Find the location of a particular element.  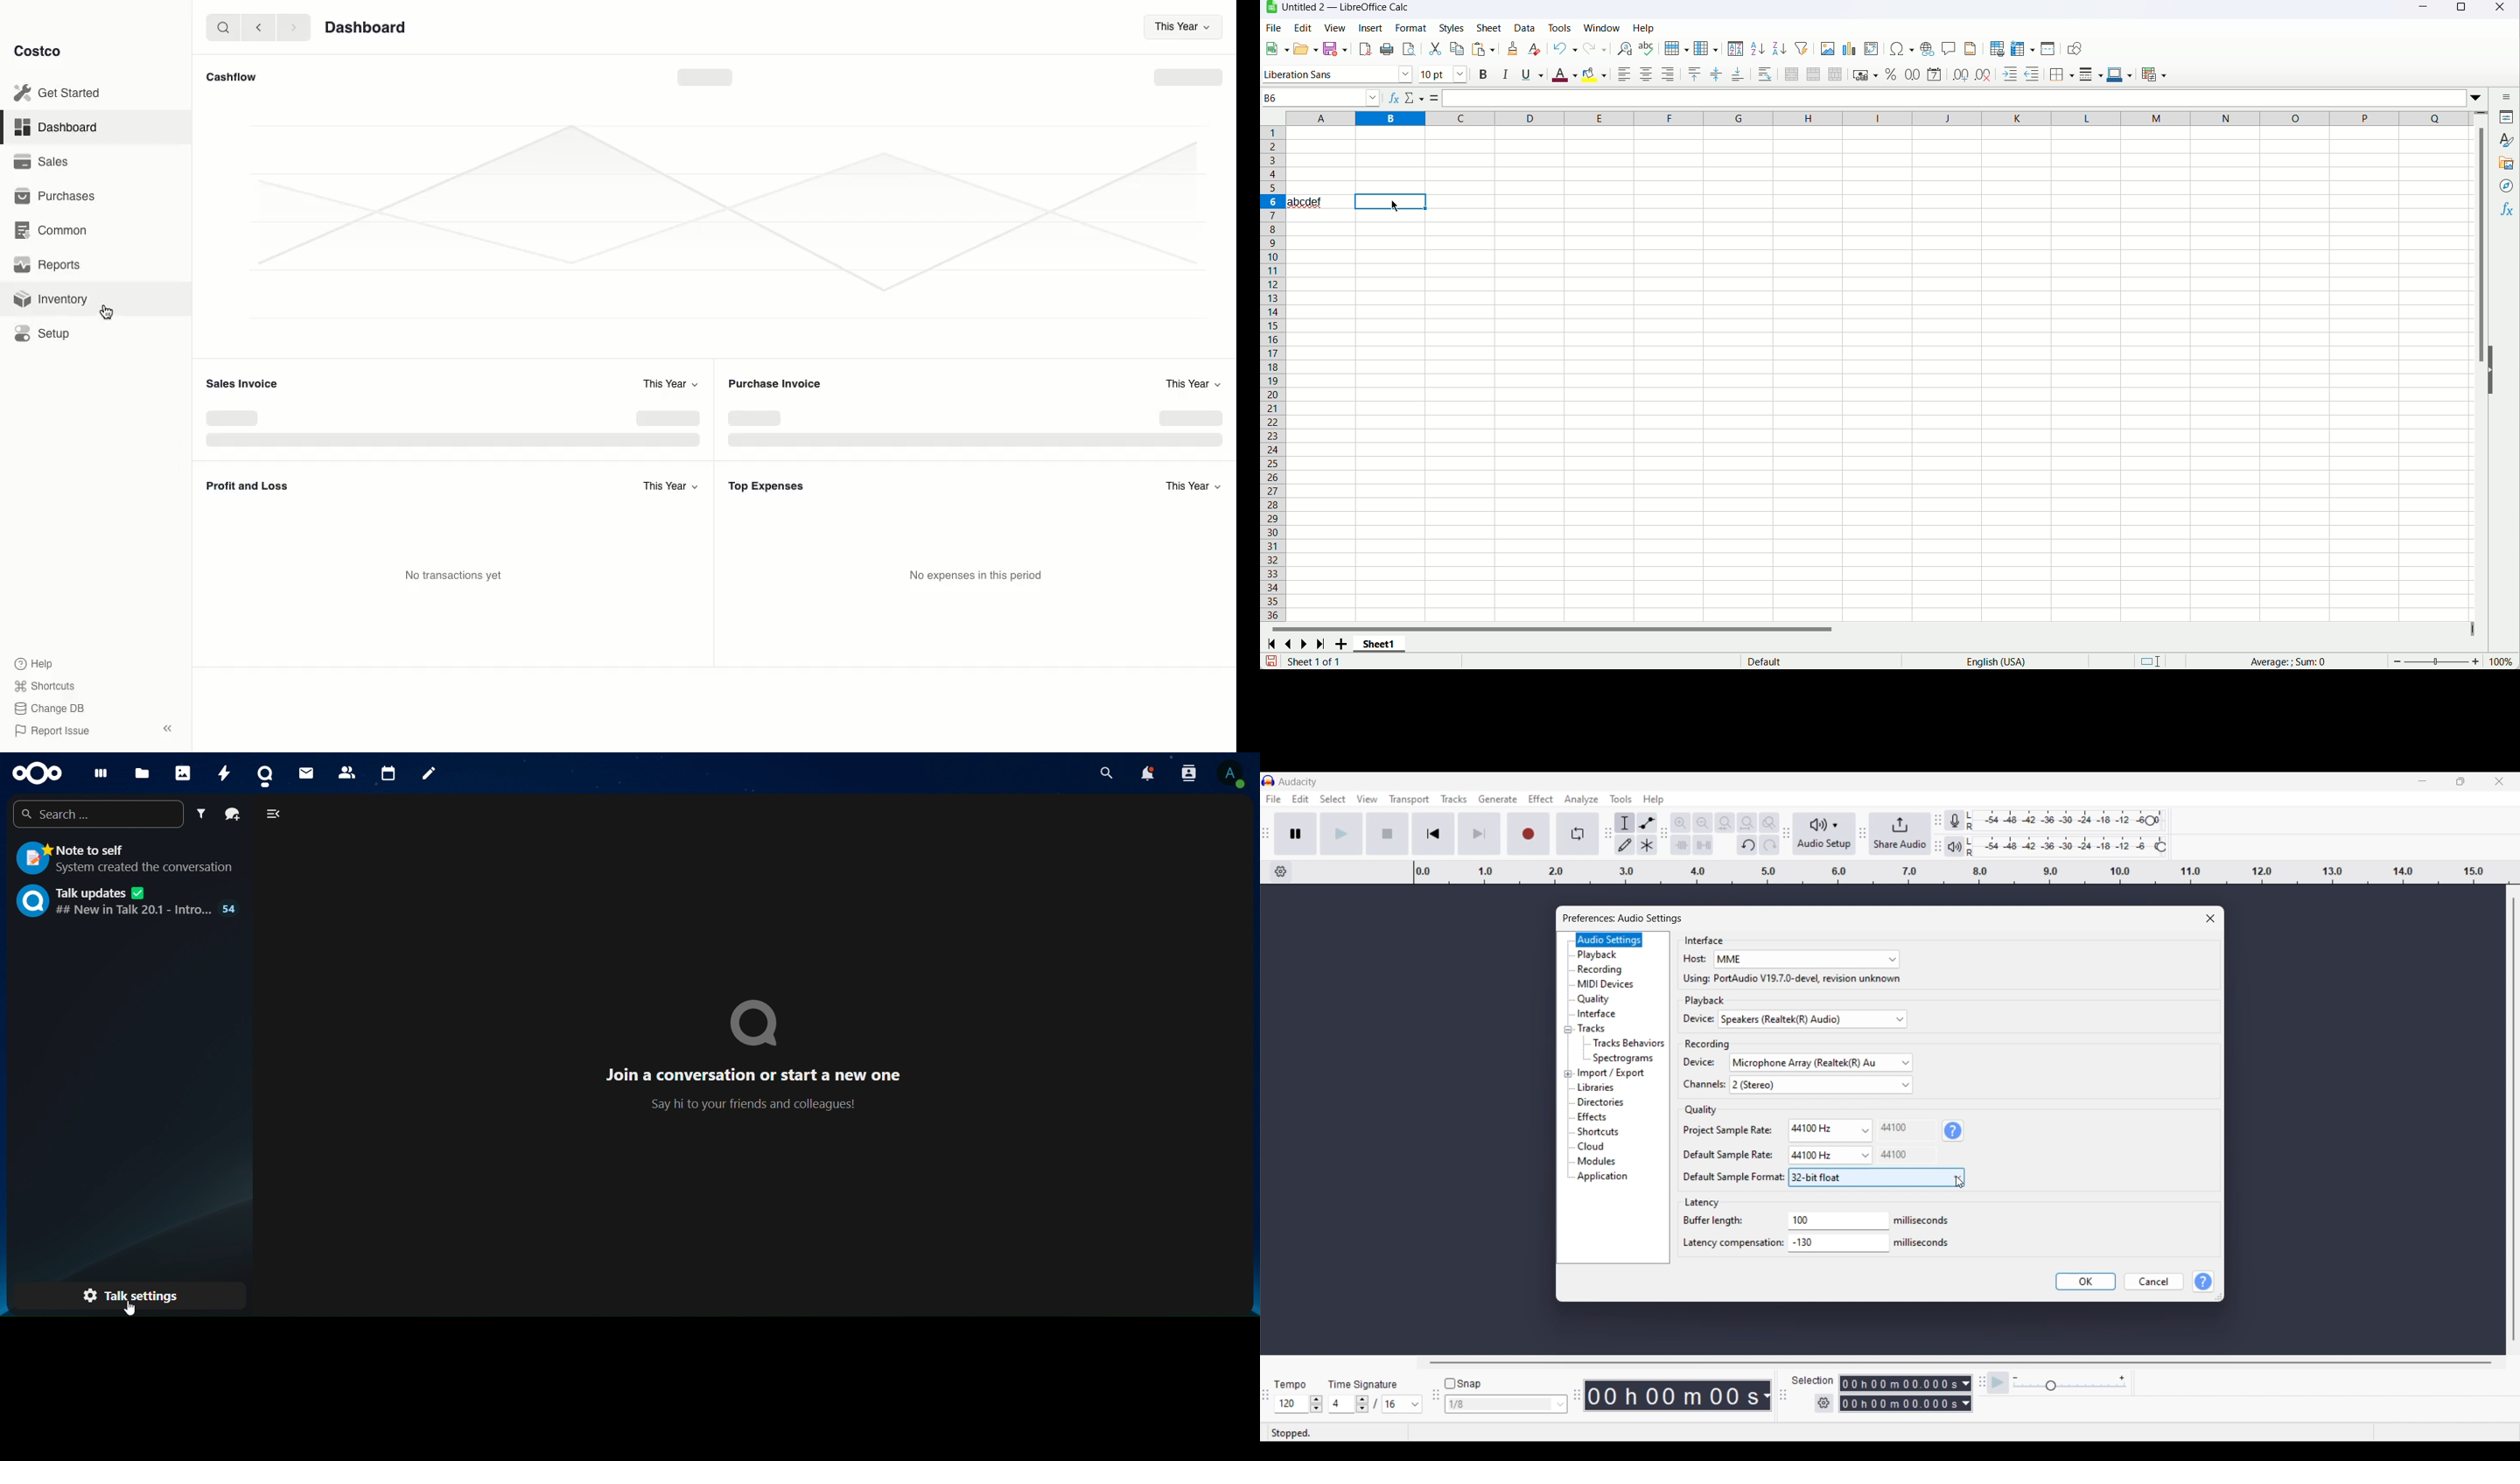

| Playback is located at coordinates (1699, 1001).